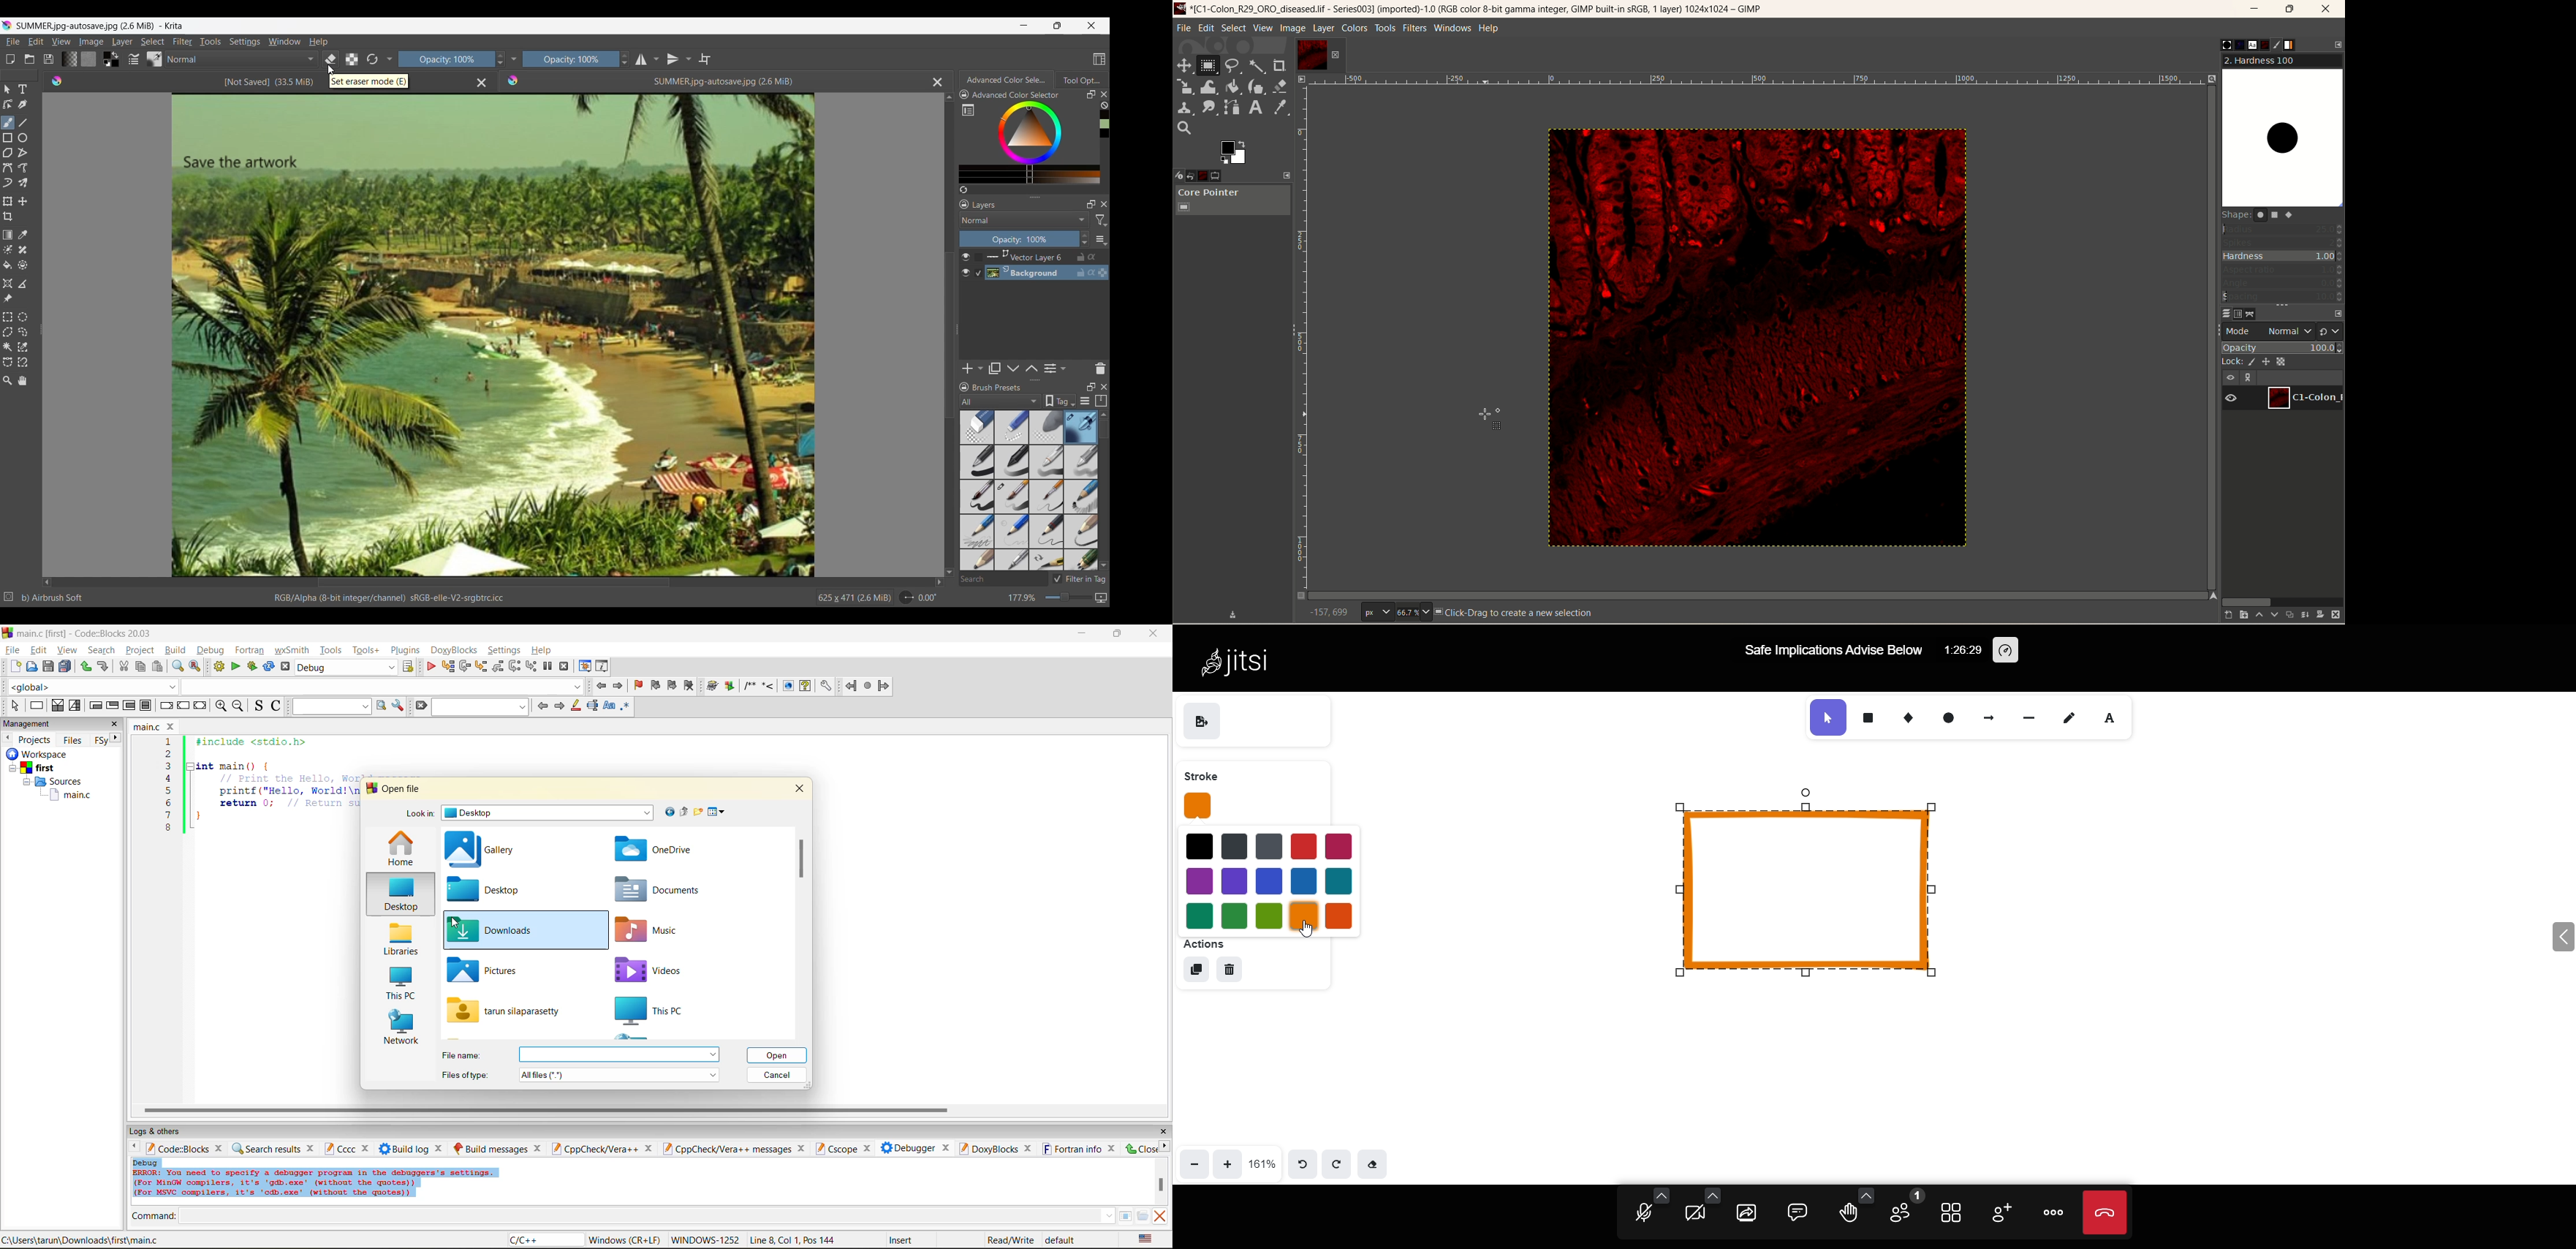 The width and height of the screenshot is (2576, 1260). Describe the element at coordinates (1062, 1239) in the screenshot. I see `default` at that location.